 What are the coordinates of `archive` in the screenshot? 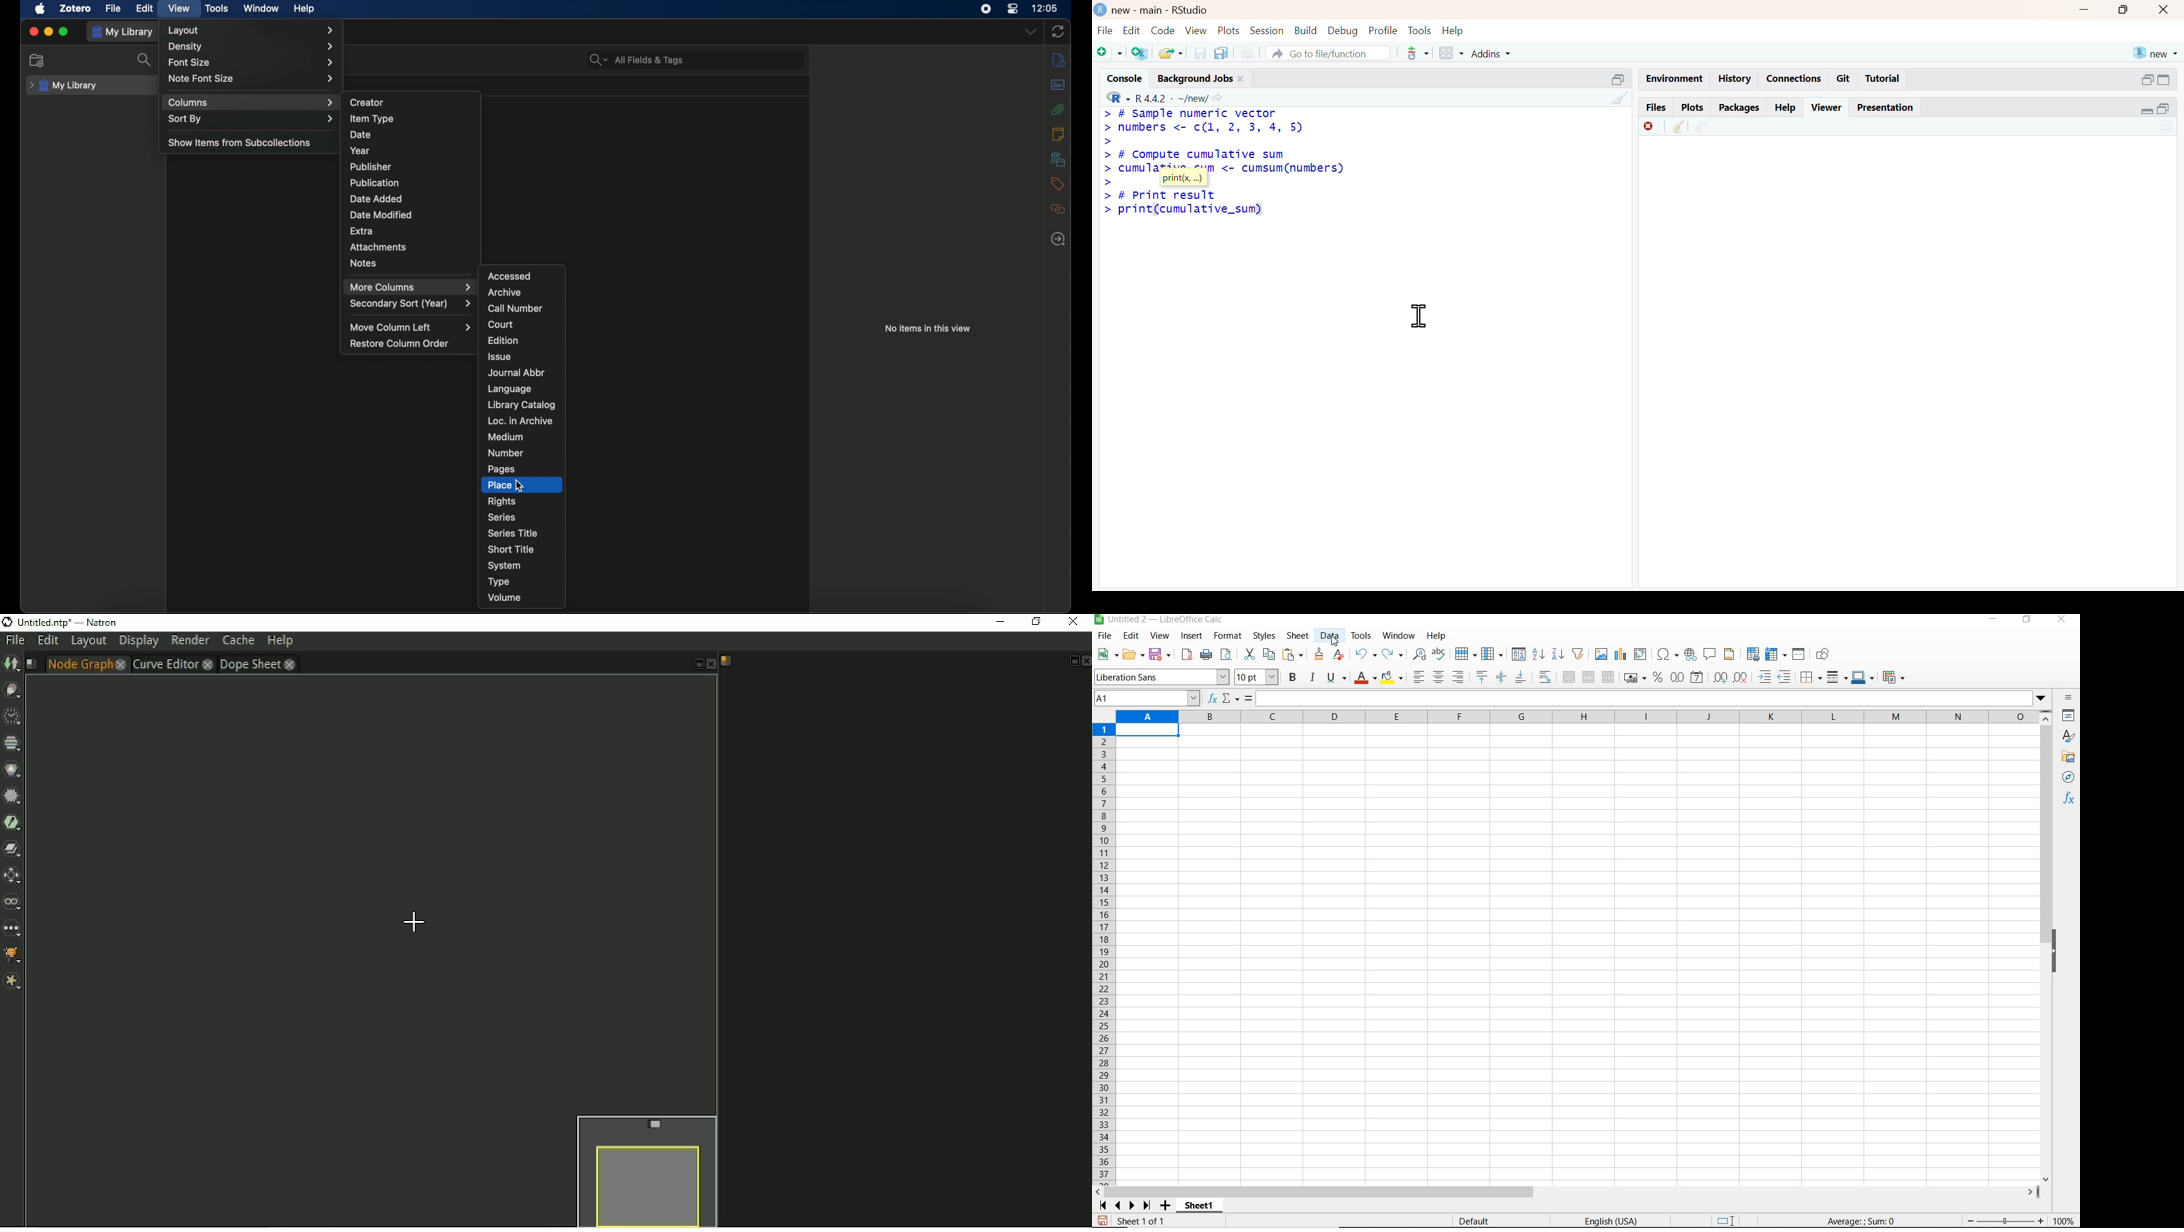 It's located at (504, 292).